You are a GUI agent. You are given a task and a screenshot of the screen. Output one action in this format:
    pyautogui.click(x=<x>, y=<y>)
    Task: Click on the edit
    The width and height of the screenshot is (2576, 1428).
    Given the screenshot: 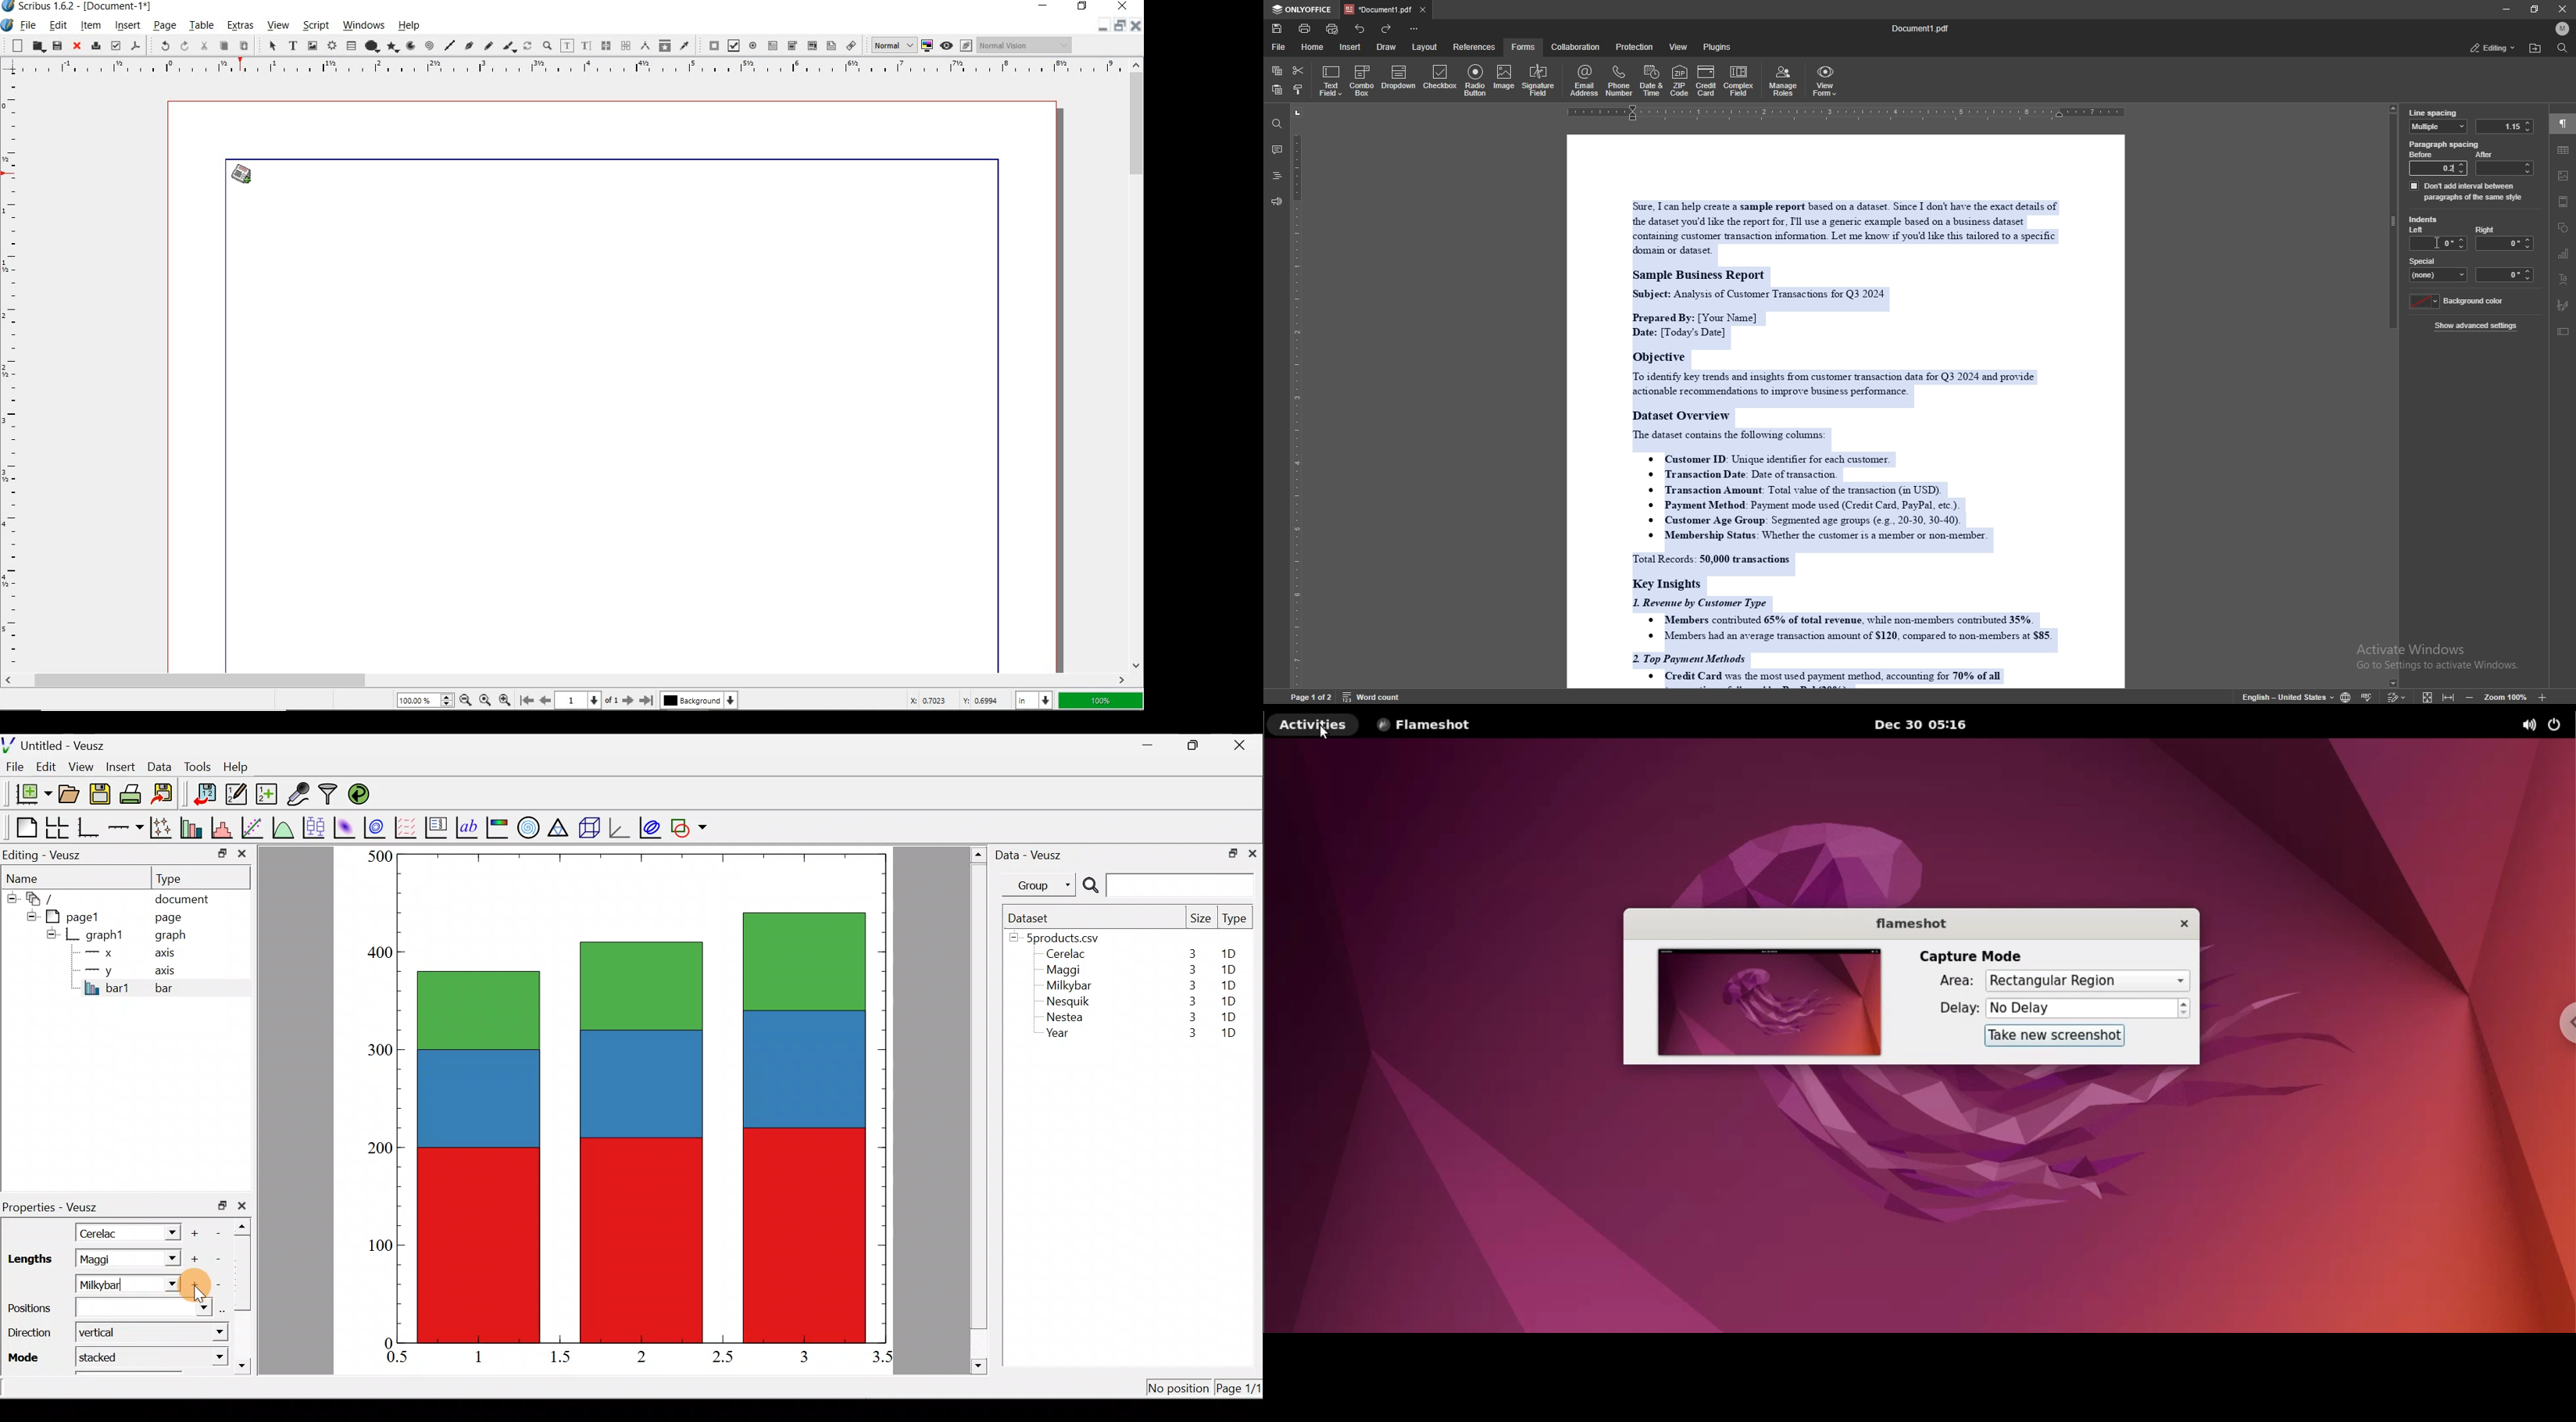 What is the action you would take?
    pyautogui.click(x=59, y=27)
    